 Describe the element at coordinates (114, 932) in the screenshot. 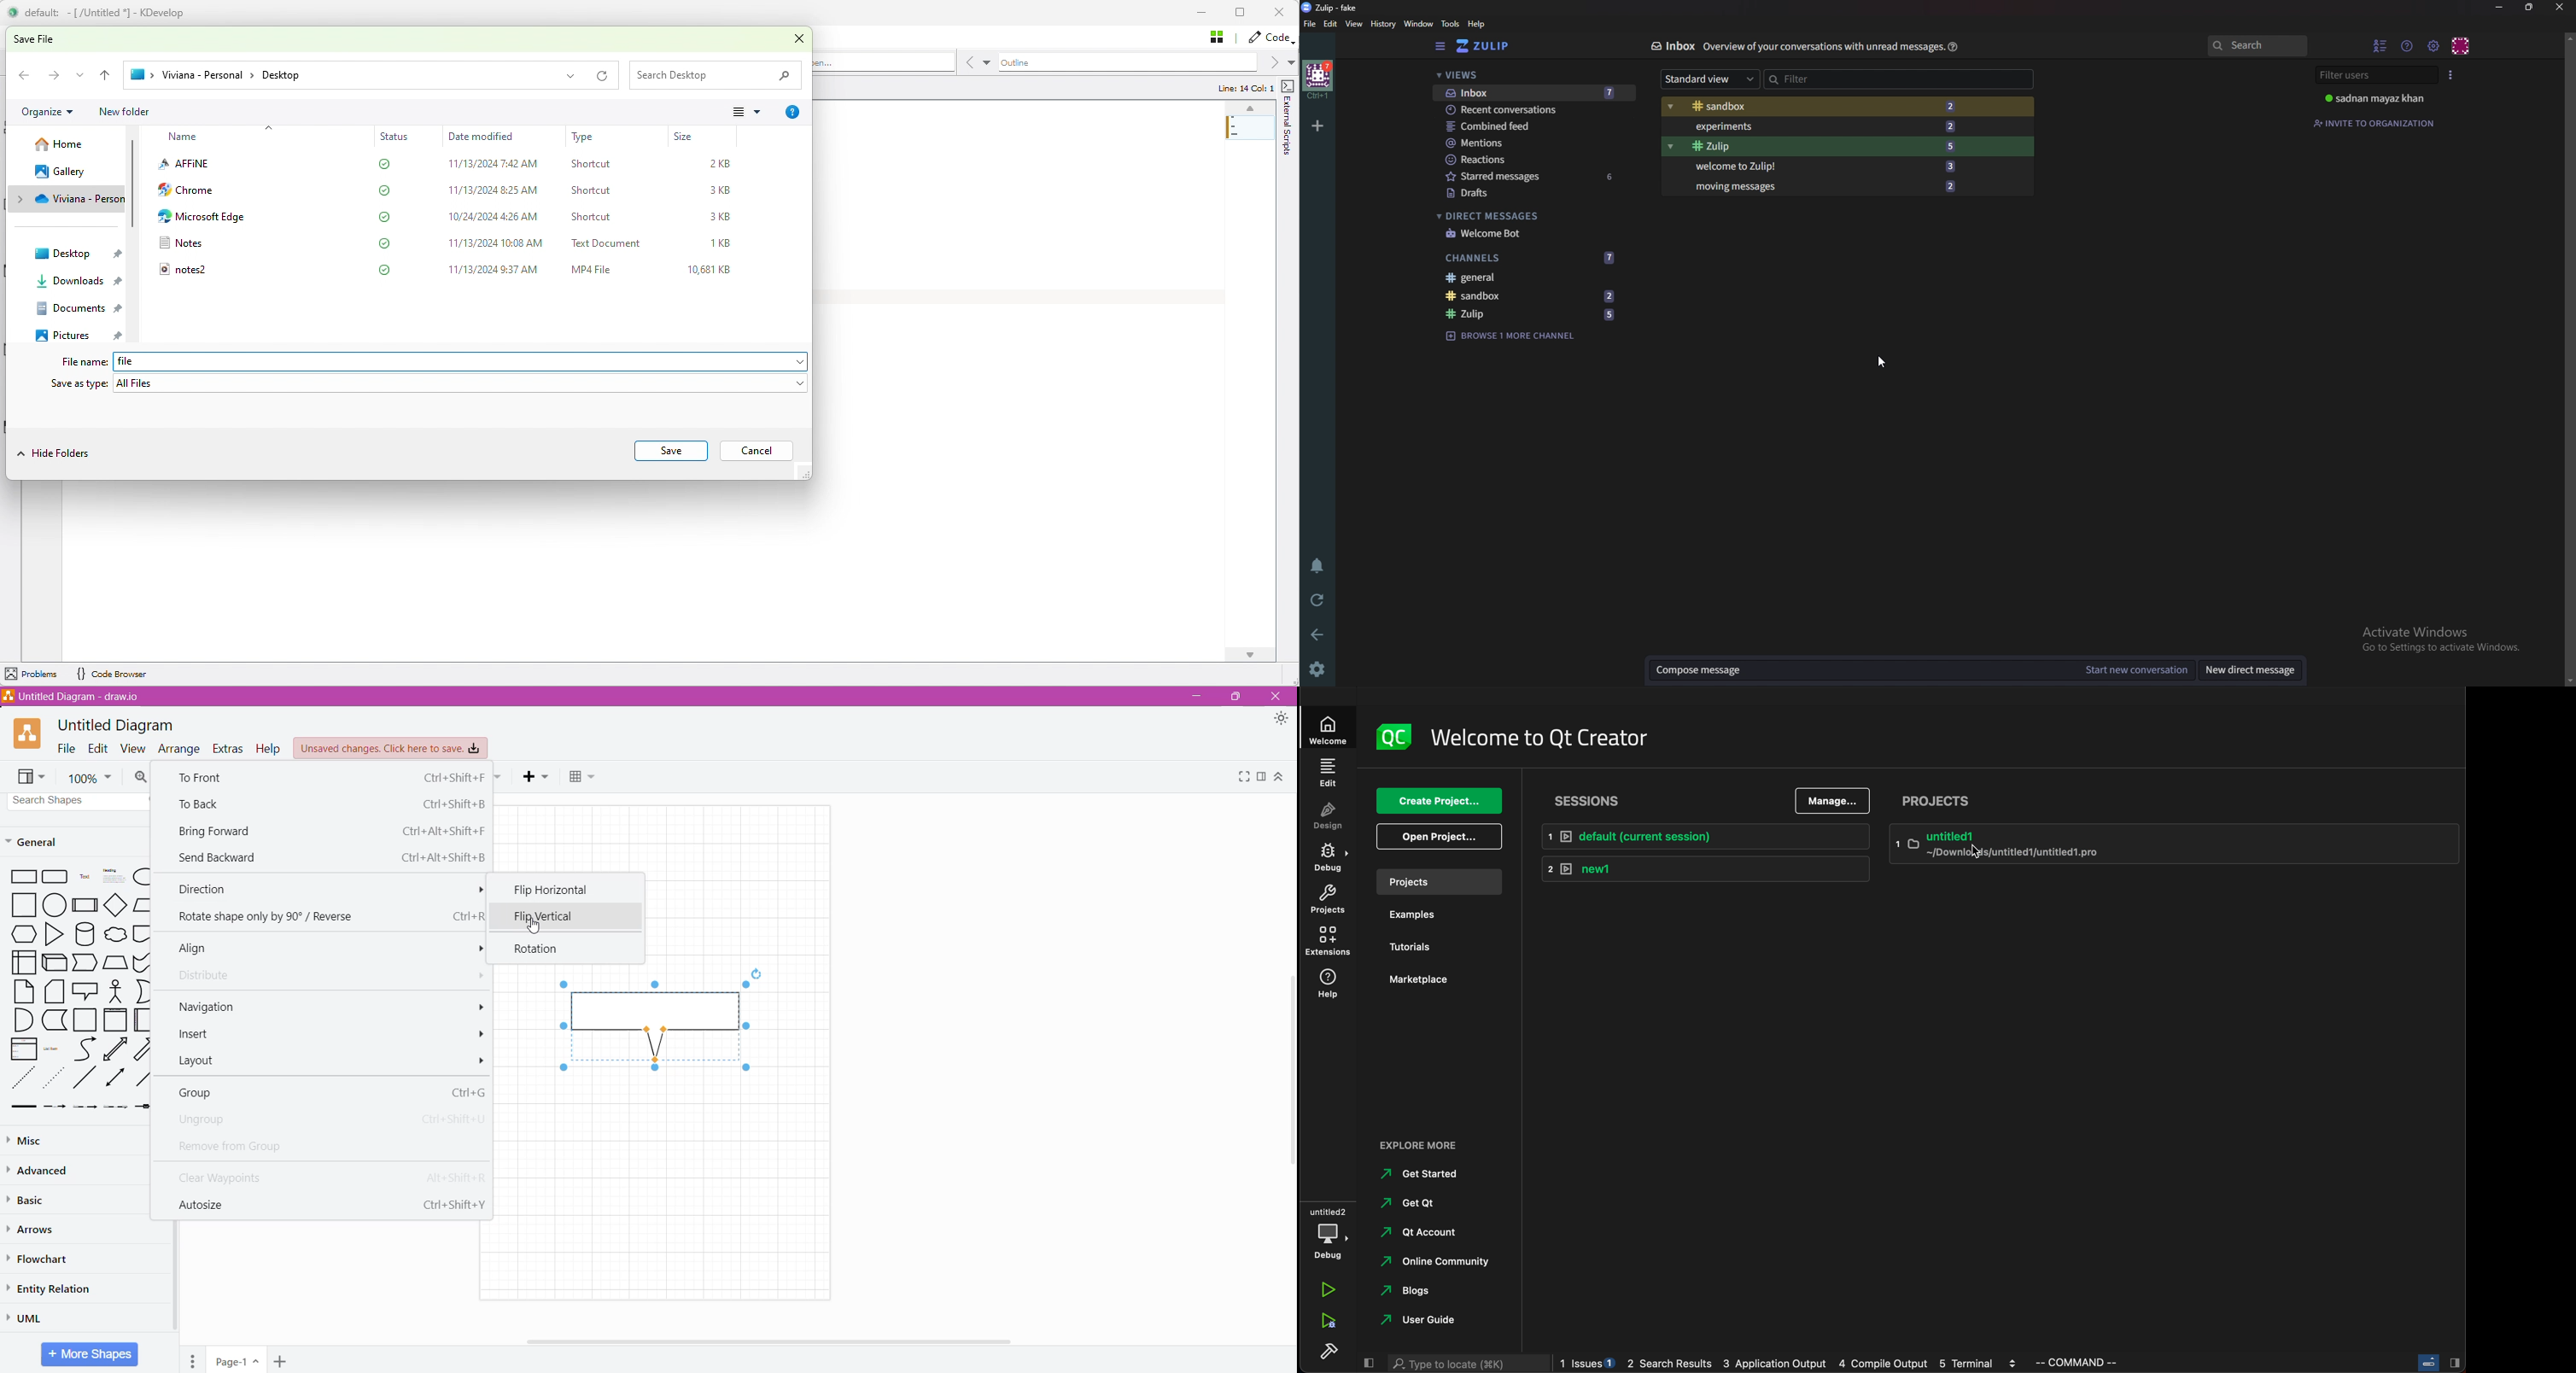

I see `cloud` at that location.